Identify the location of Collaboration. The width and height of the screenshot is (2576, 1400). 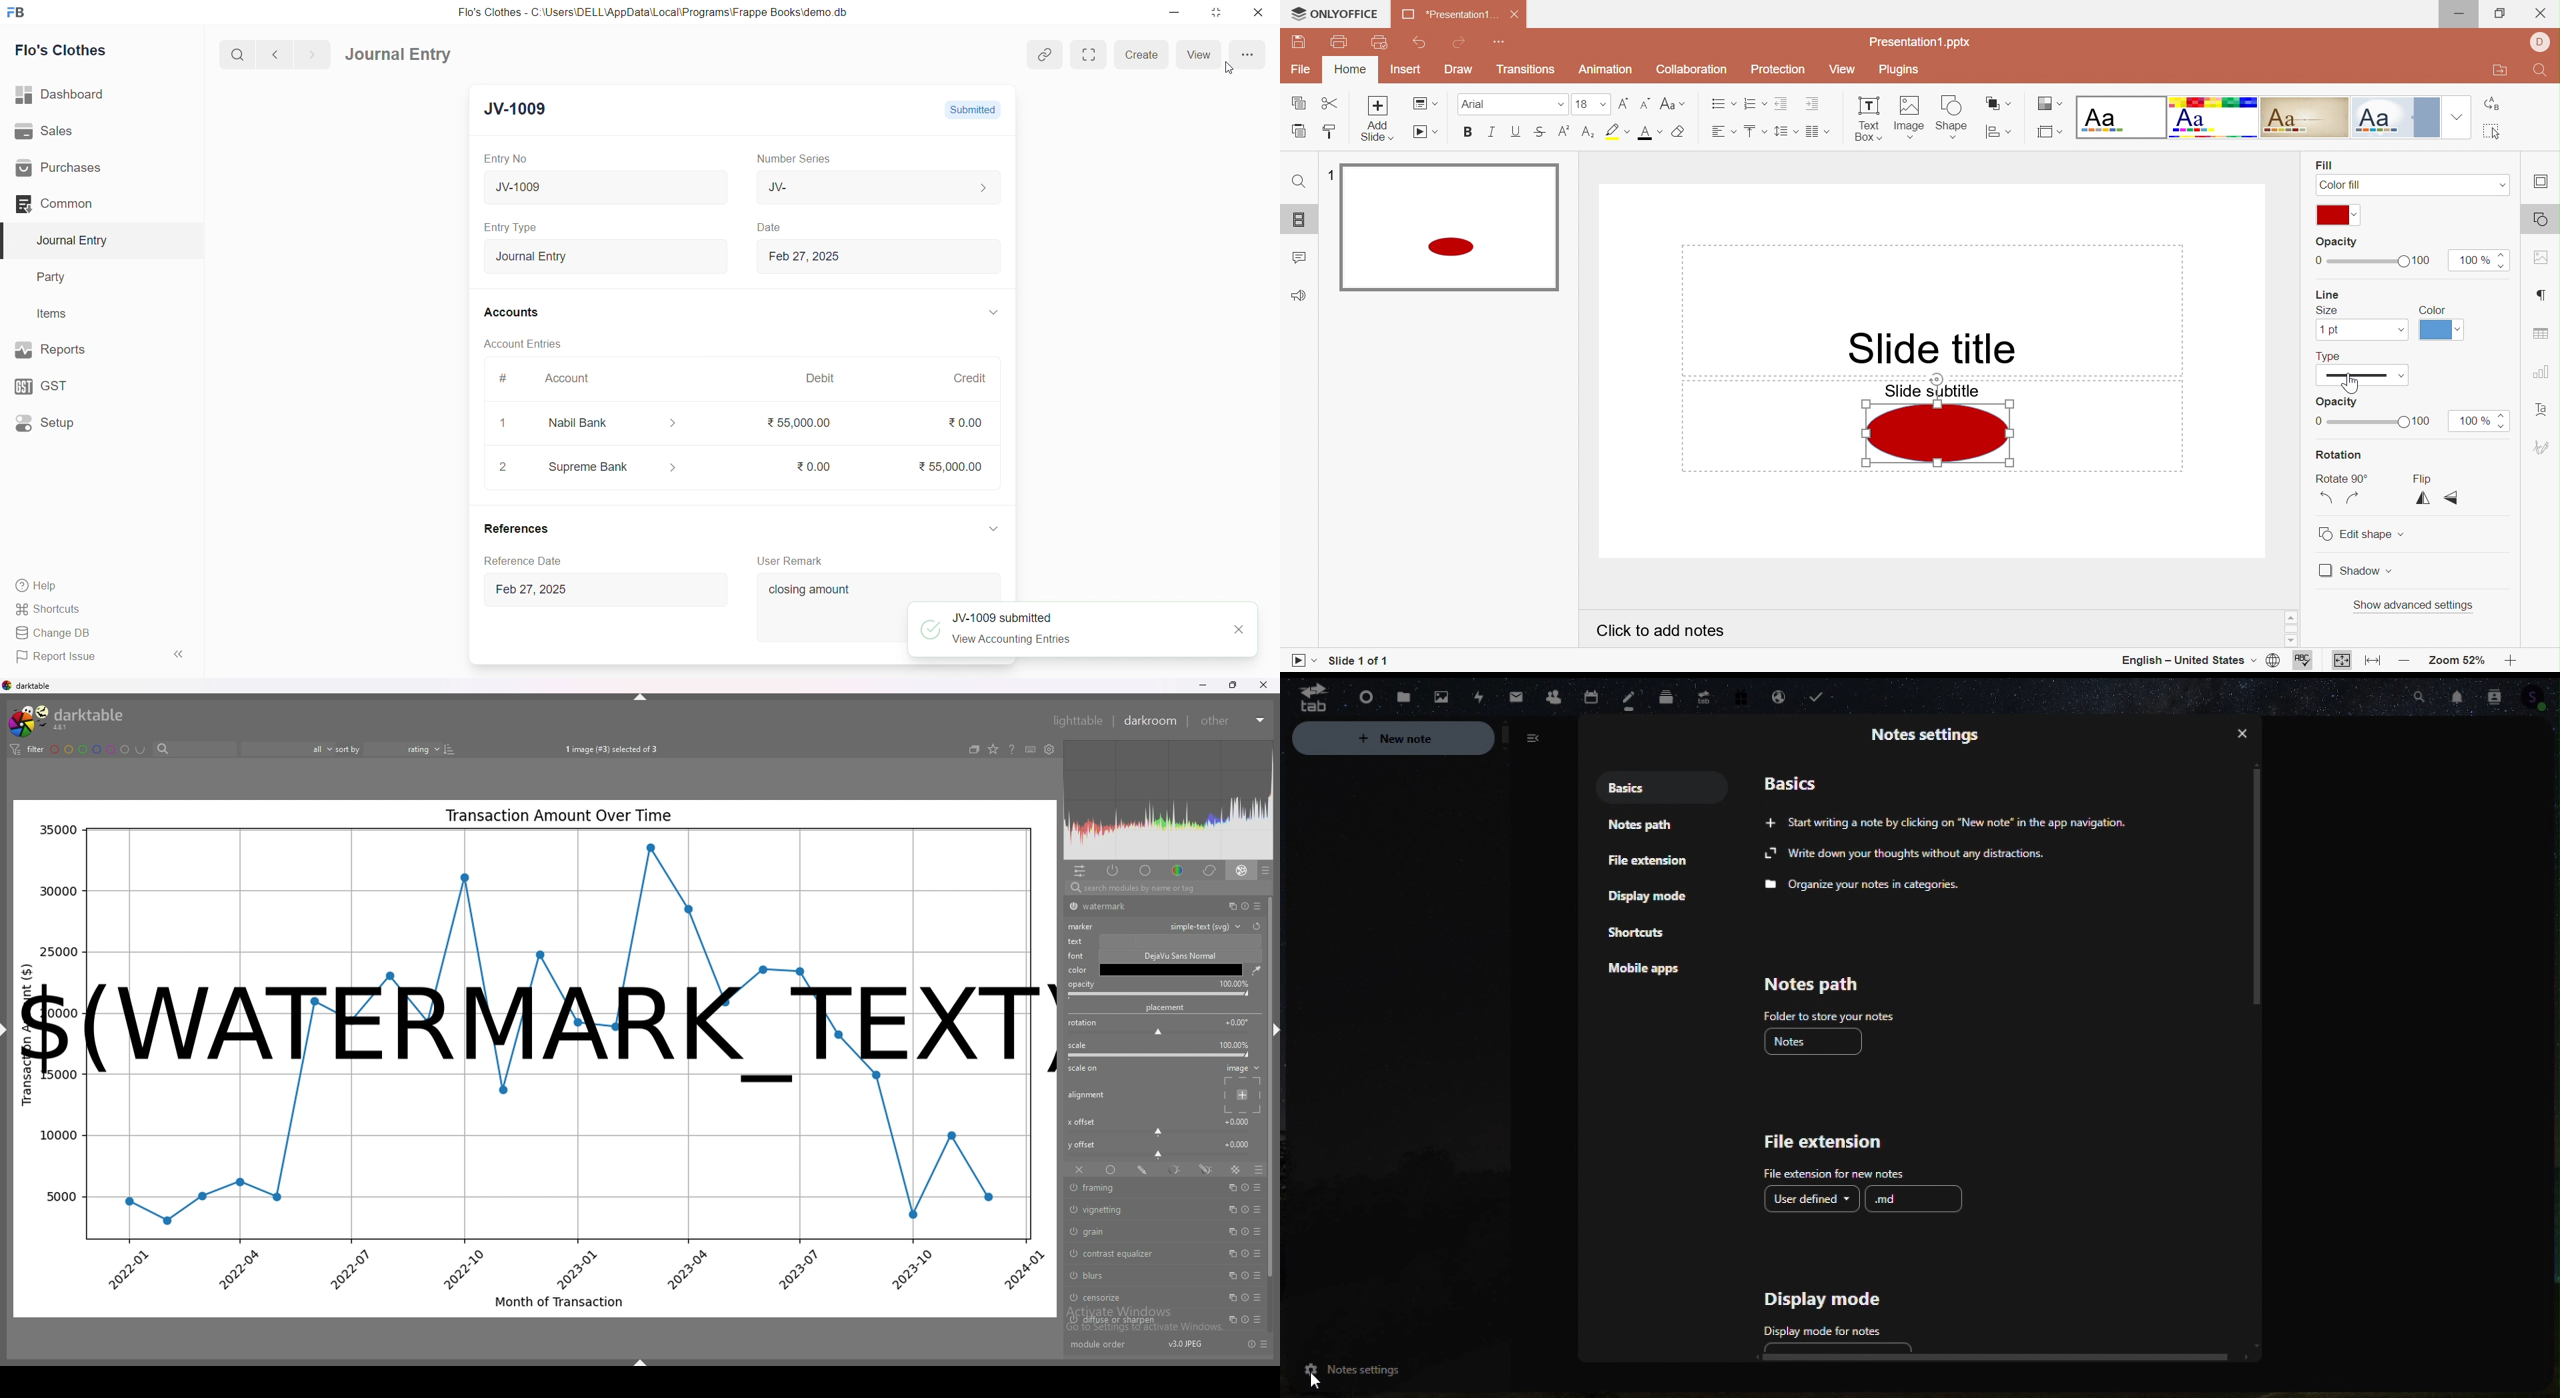
(1691, 69).